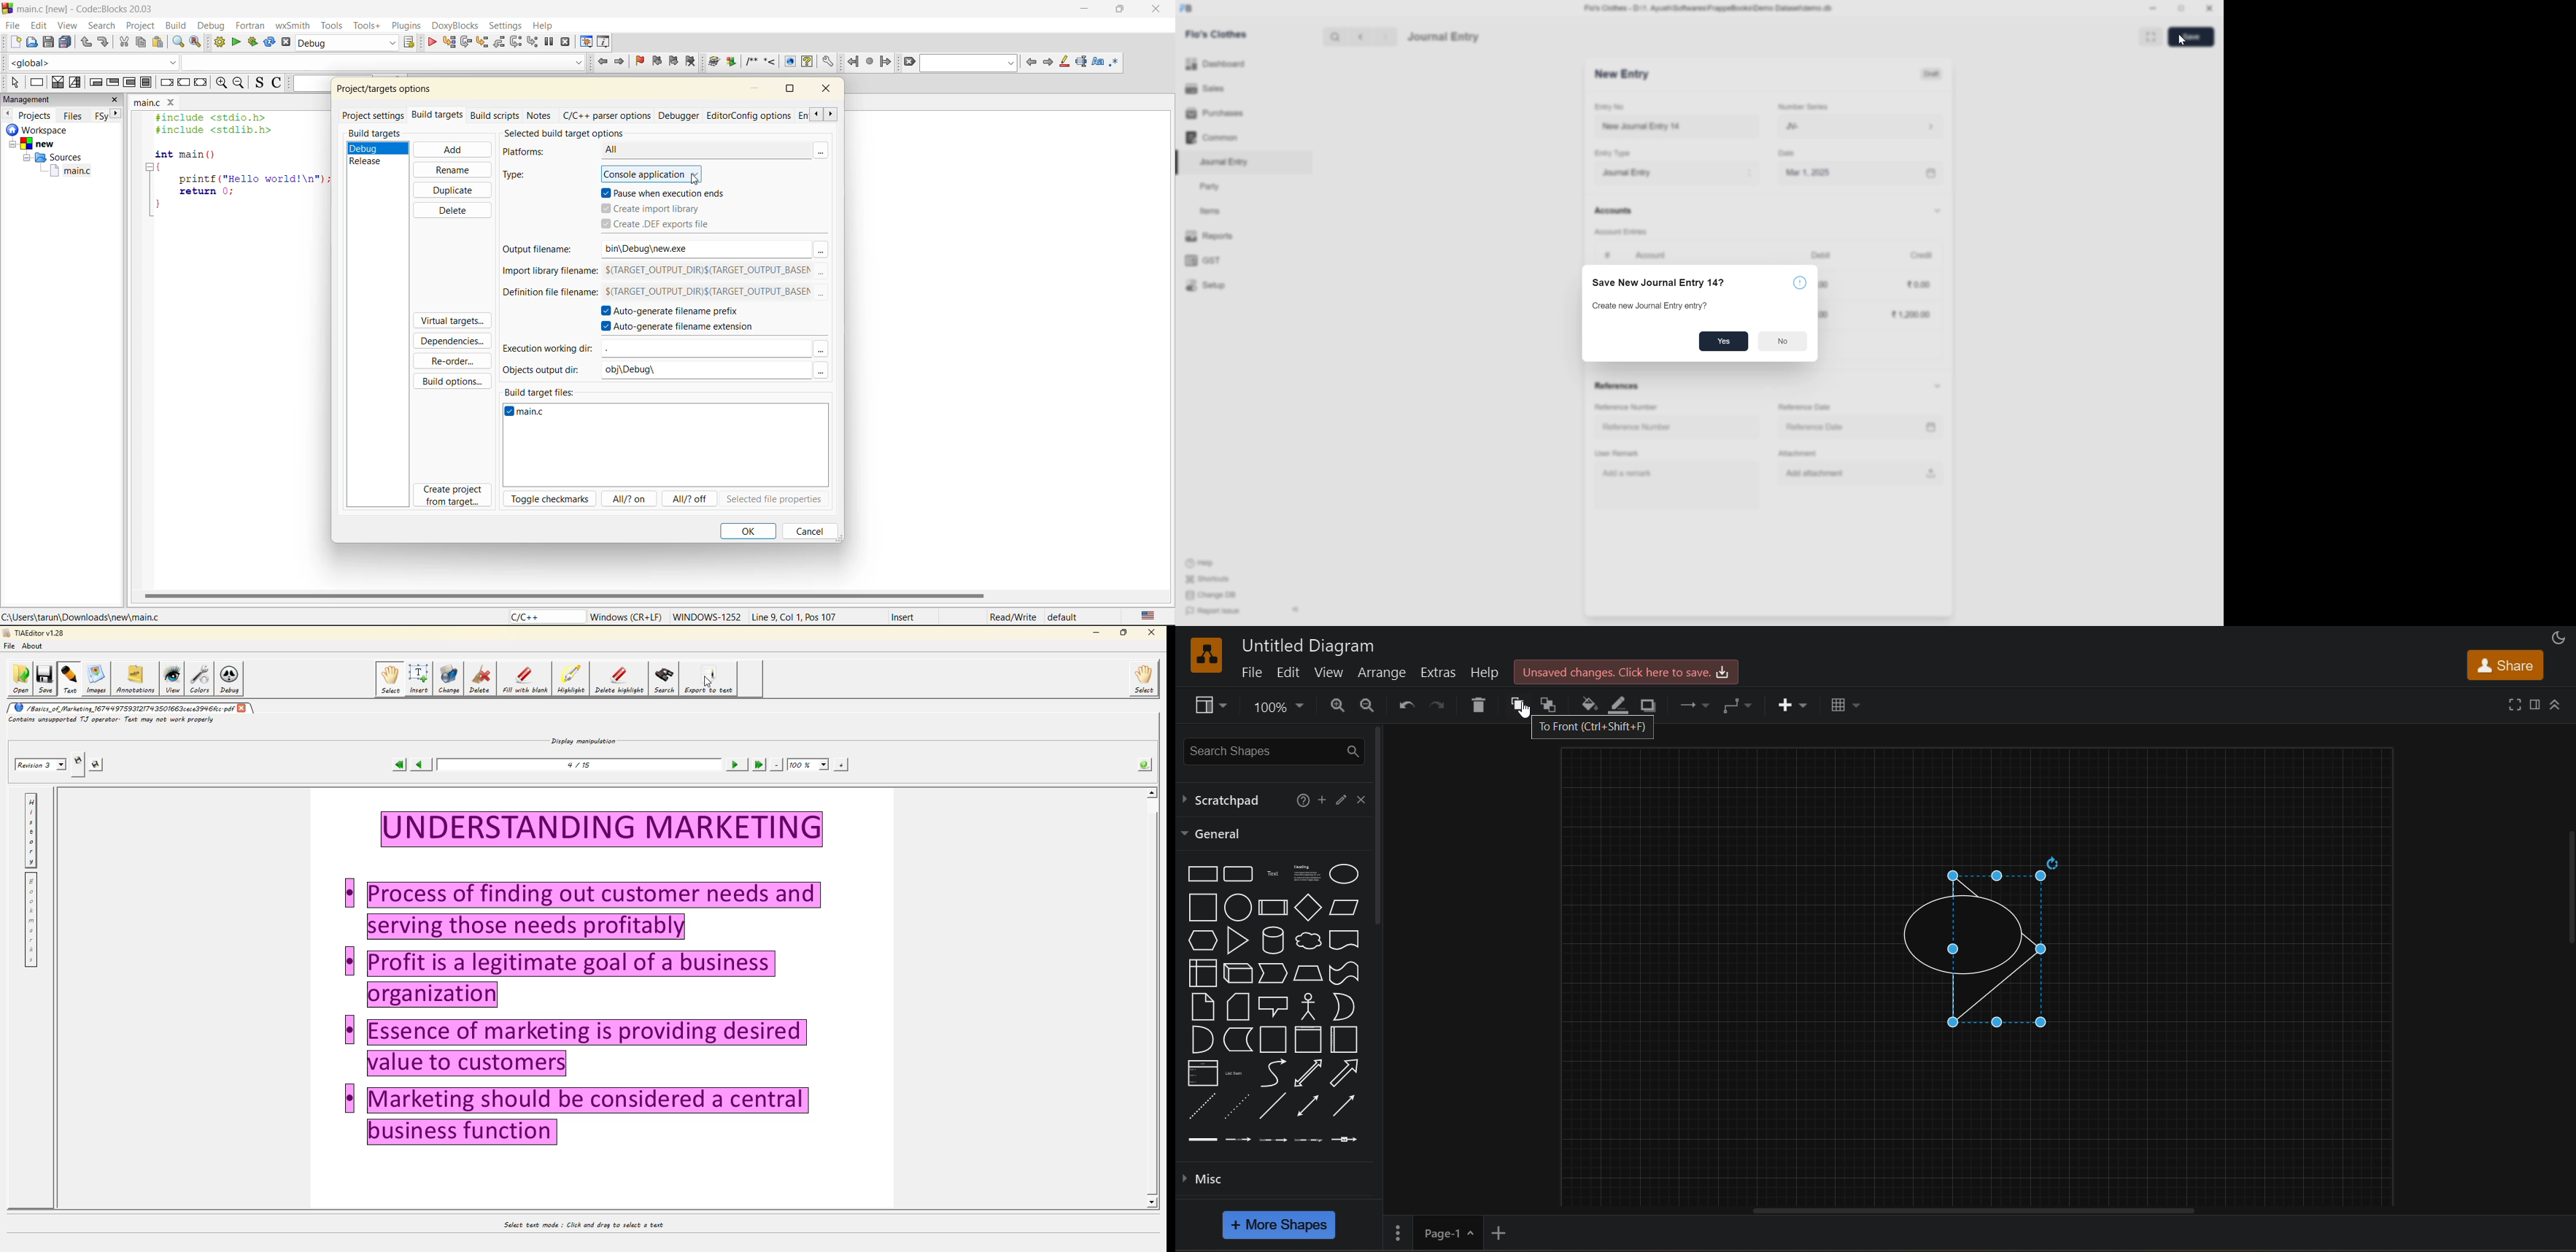  I want to click on show select target dialog, so click(409, 41).